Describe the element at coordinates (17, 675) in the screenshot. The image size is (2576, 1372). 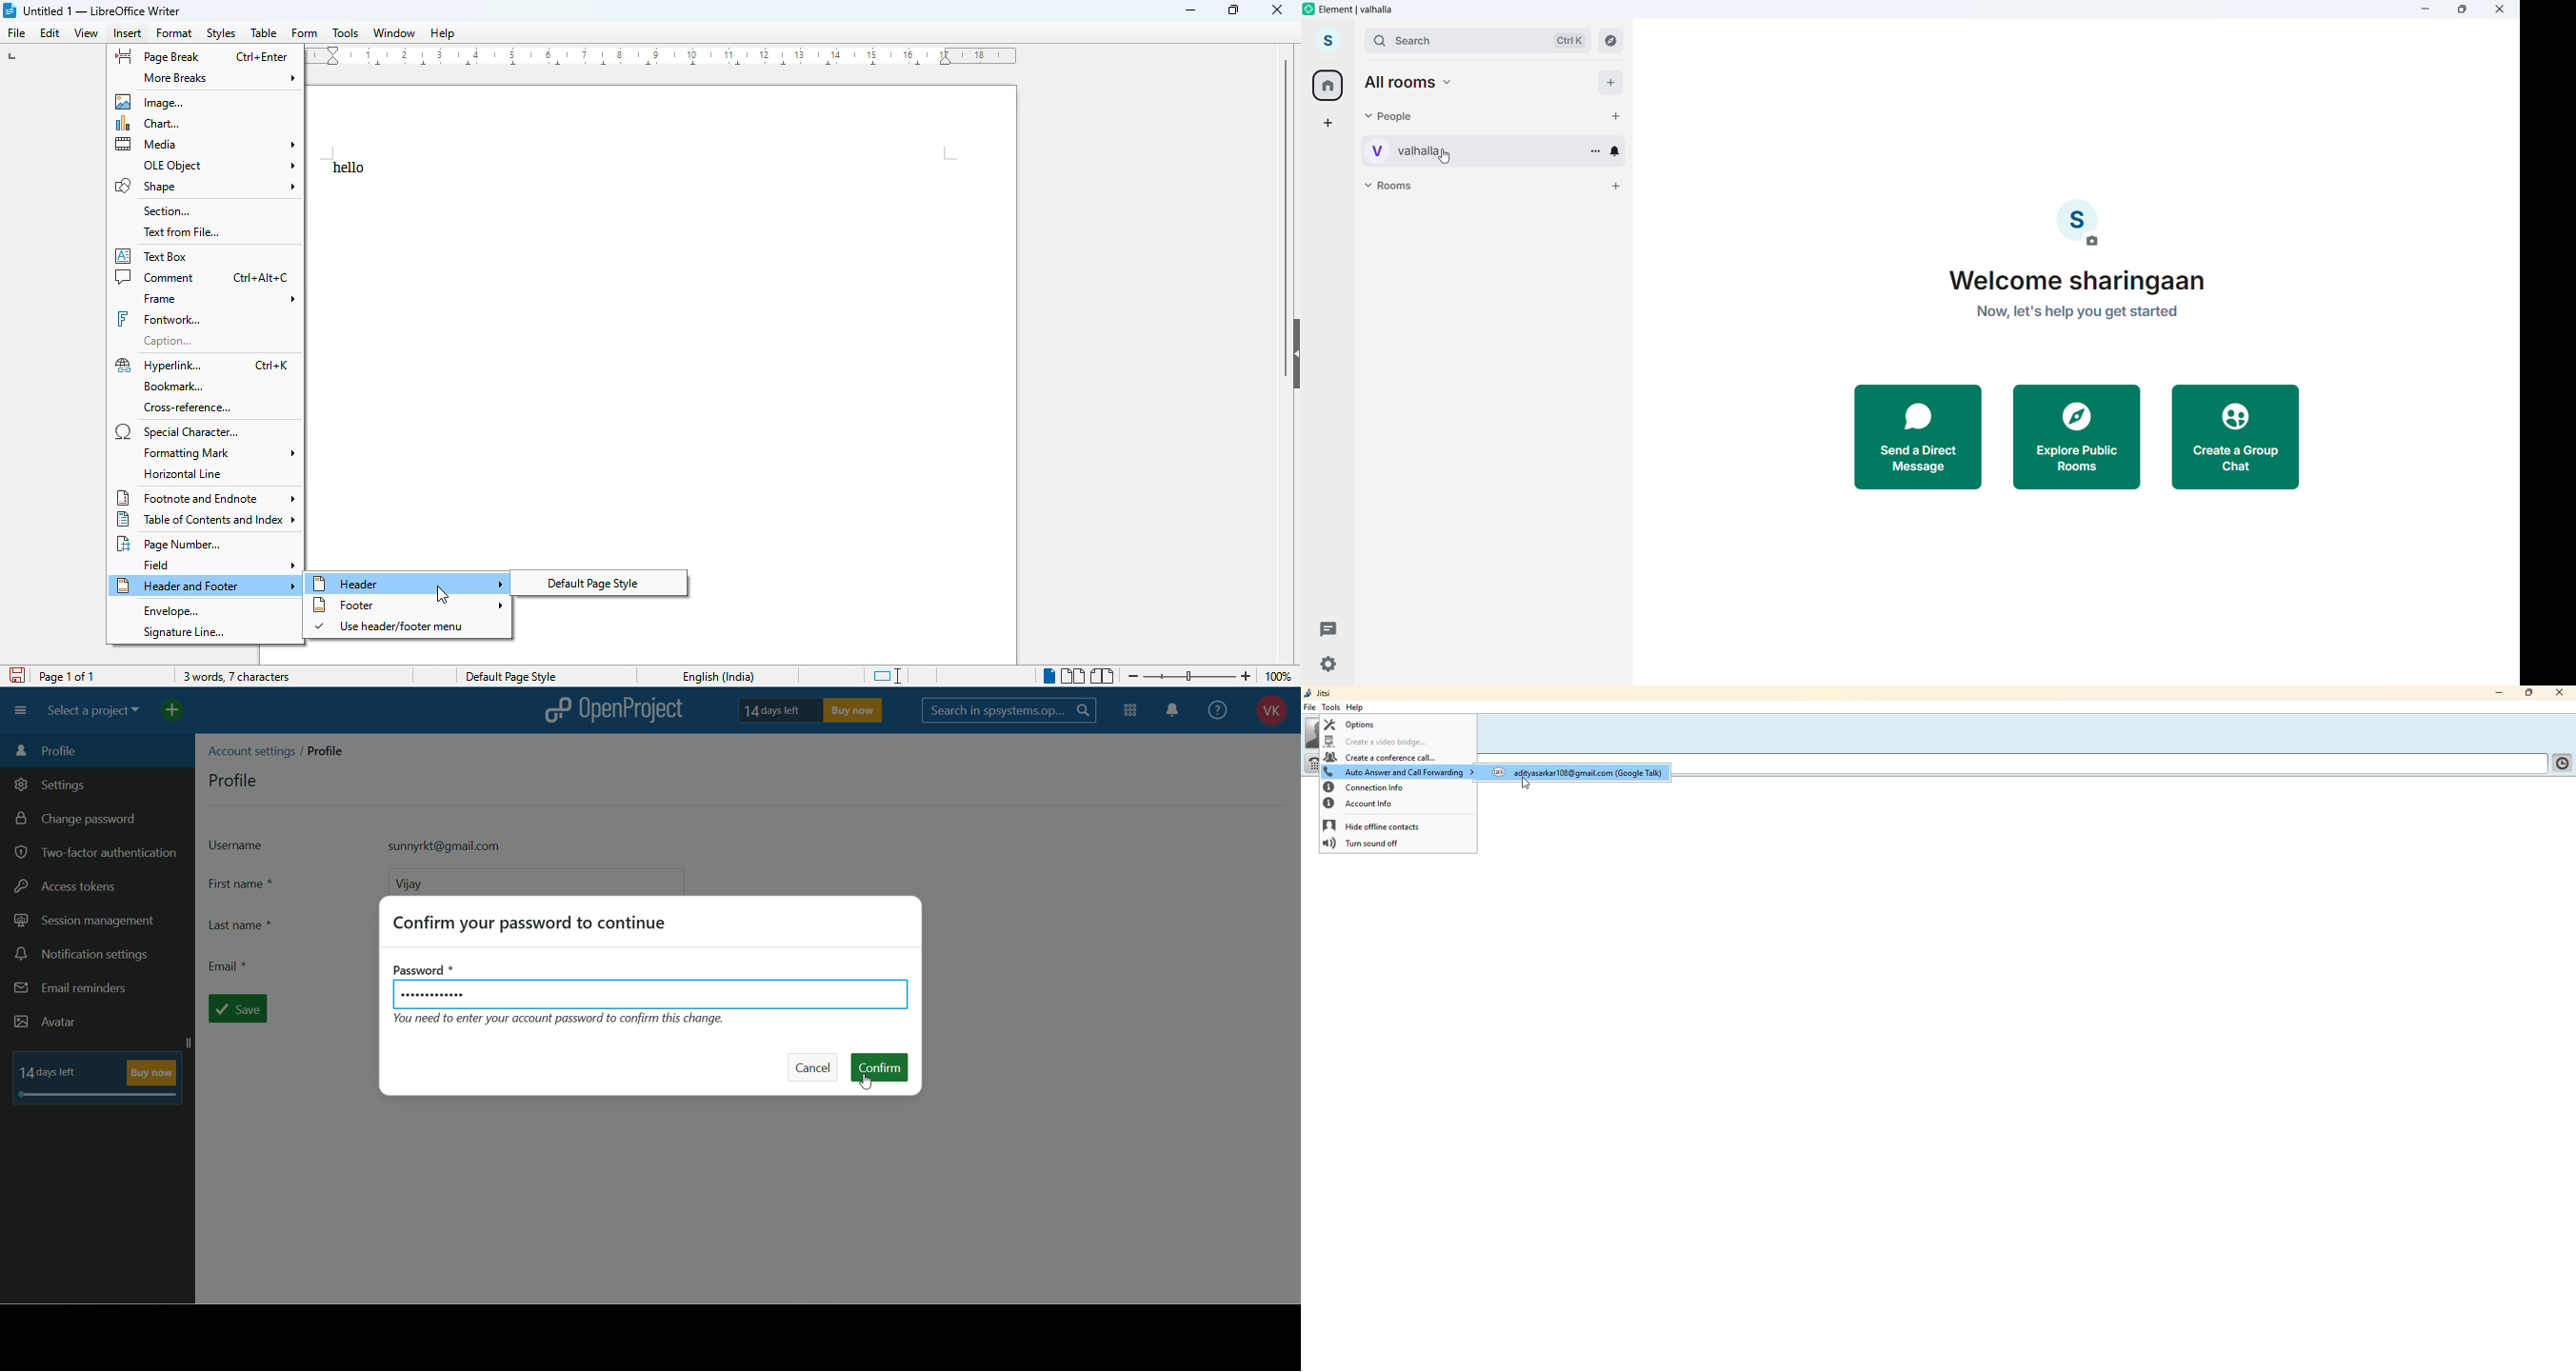
I see `click to save document` at that location.